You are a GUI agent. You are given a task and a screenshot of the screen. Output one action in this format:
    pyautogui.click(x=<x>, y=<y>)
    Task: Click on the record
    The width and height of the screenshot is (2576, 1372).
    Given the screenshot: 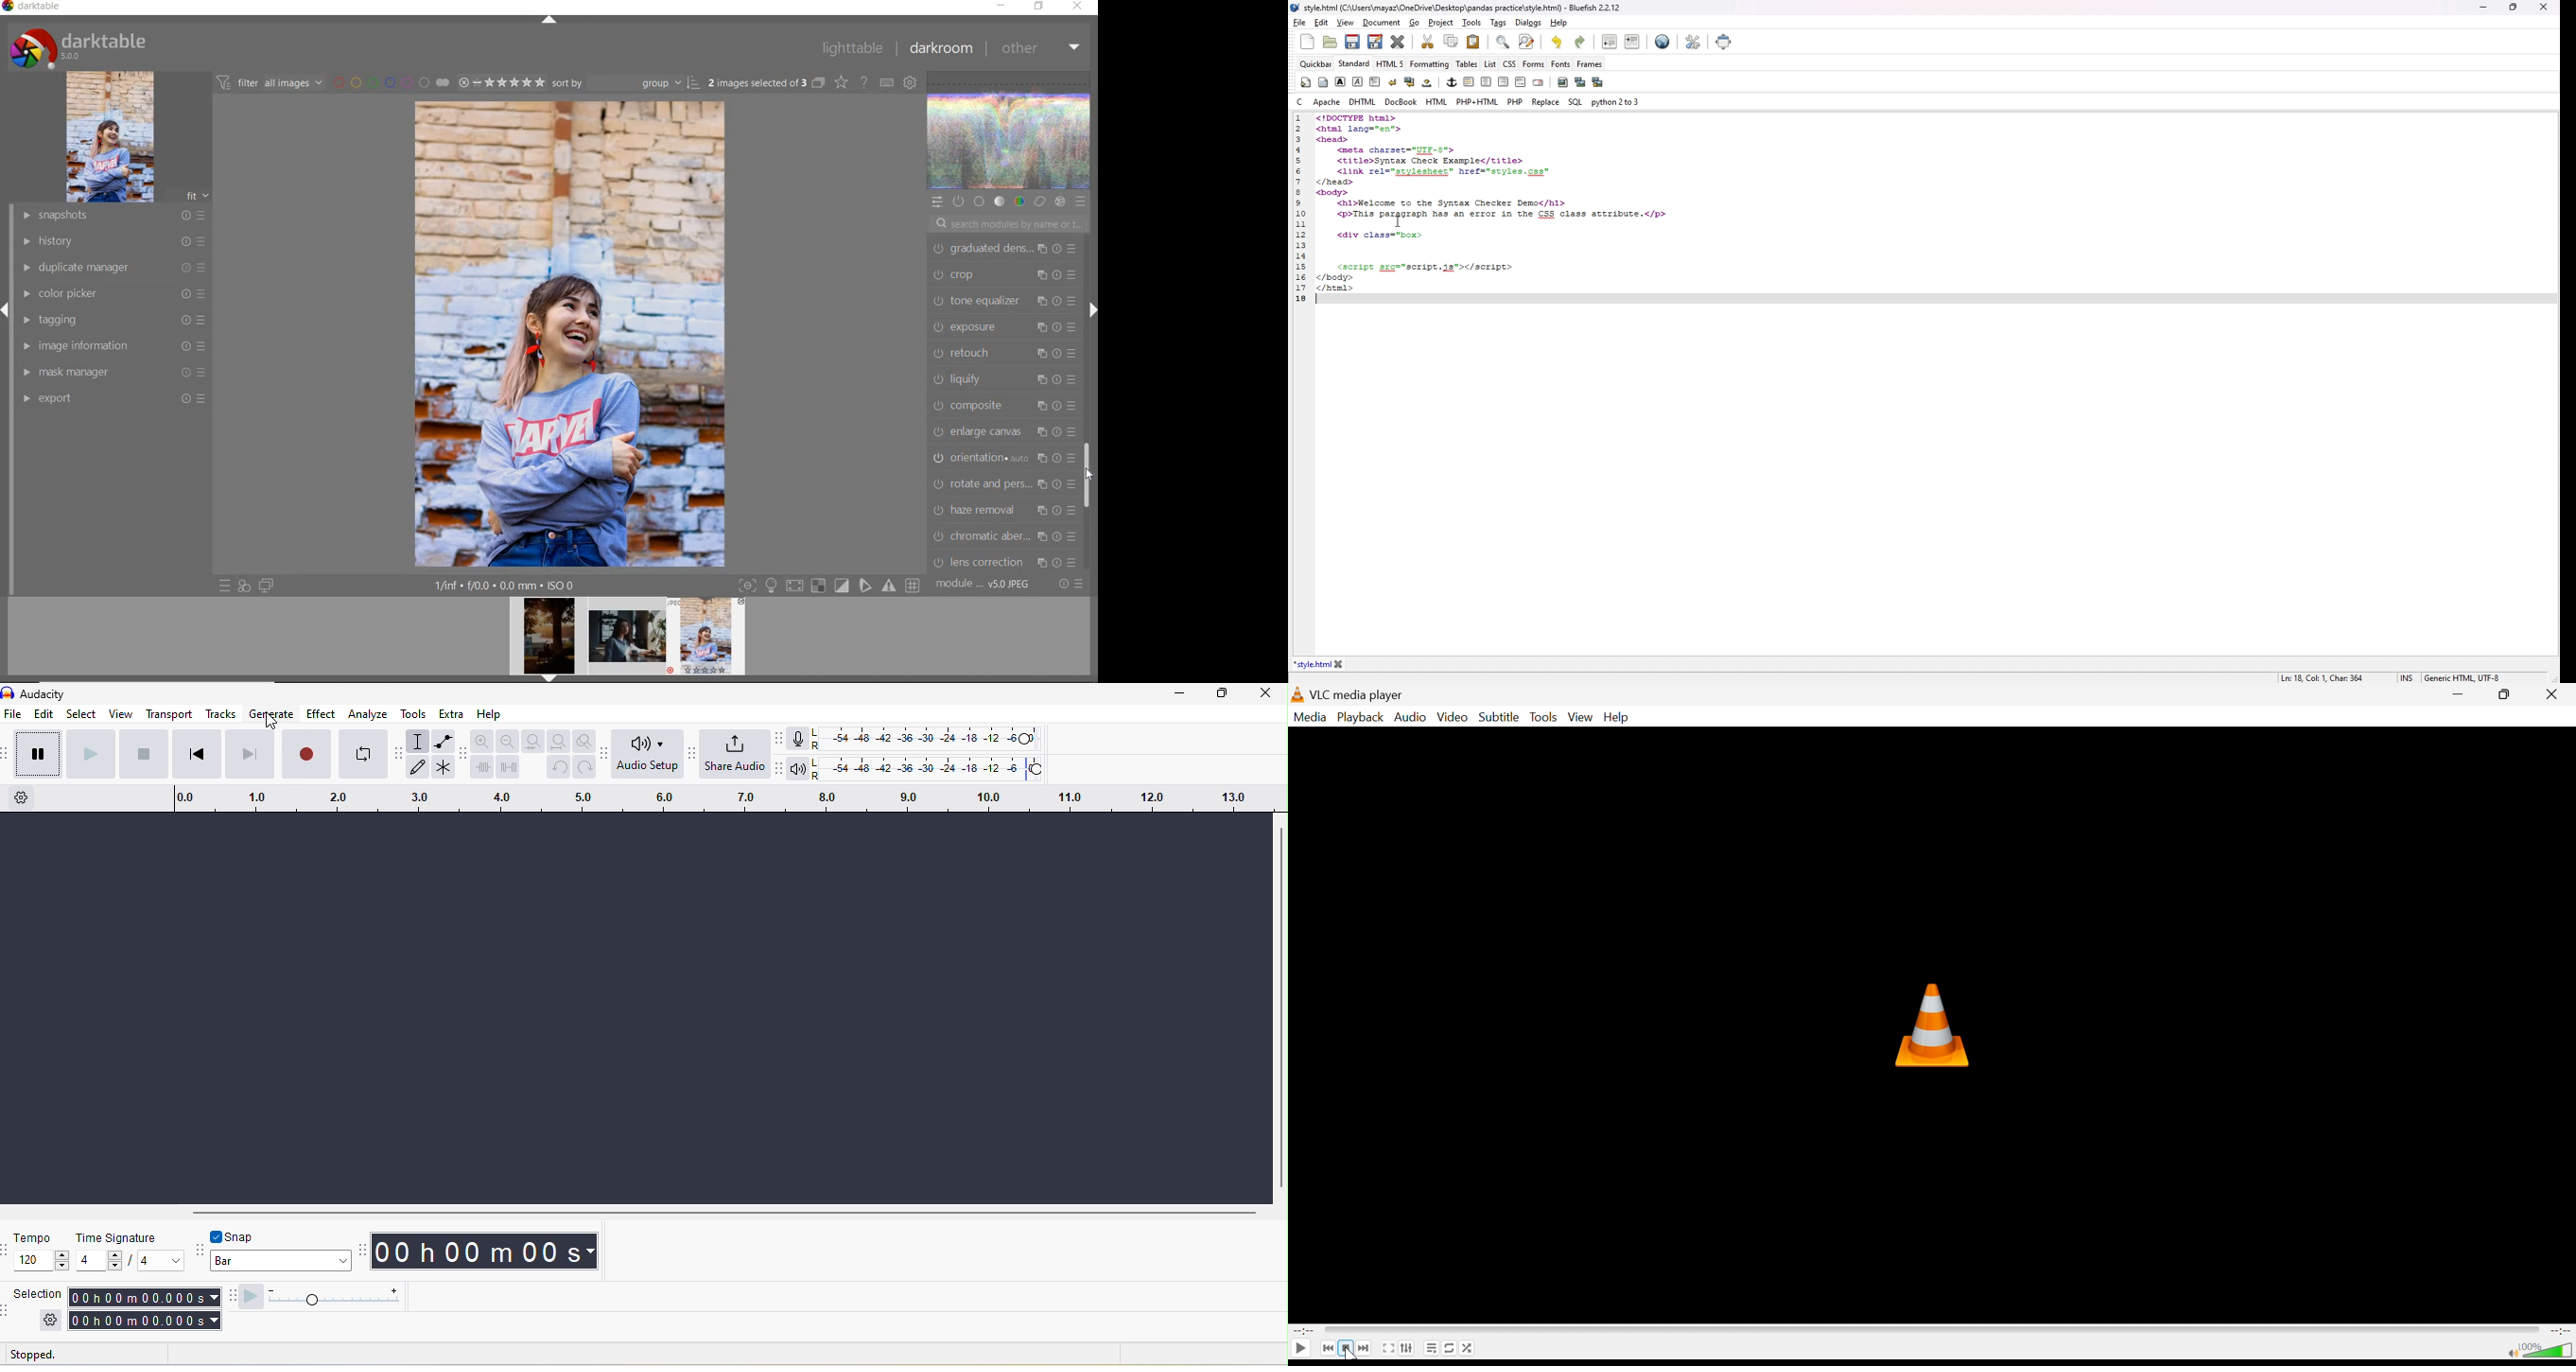 What is the action you would take?
    pyautogui.click(x=305, y=754)
    